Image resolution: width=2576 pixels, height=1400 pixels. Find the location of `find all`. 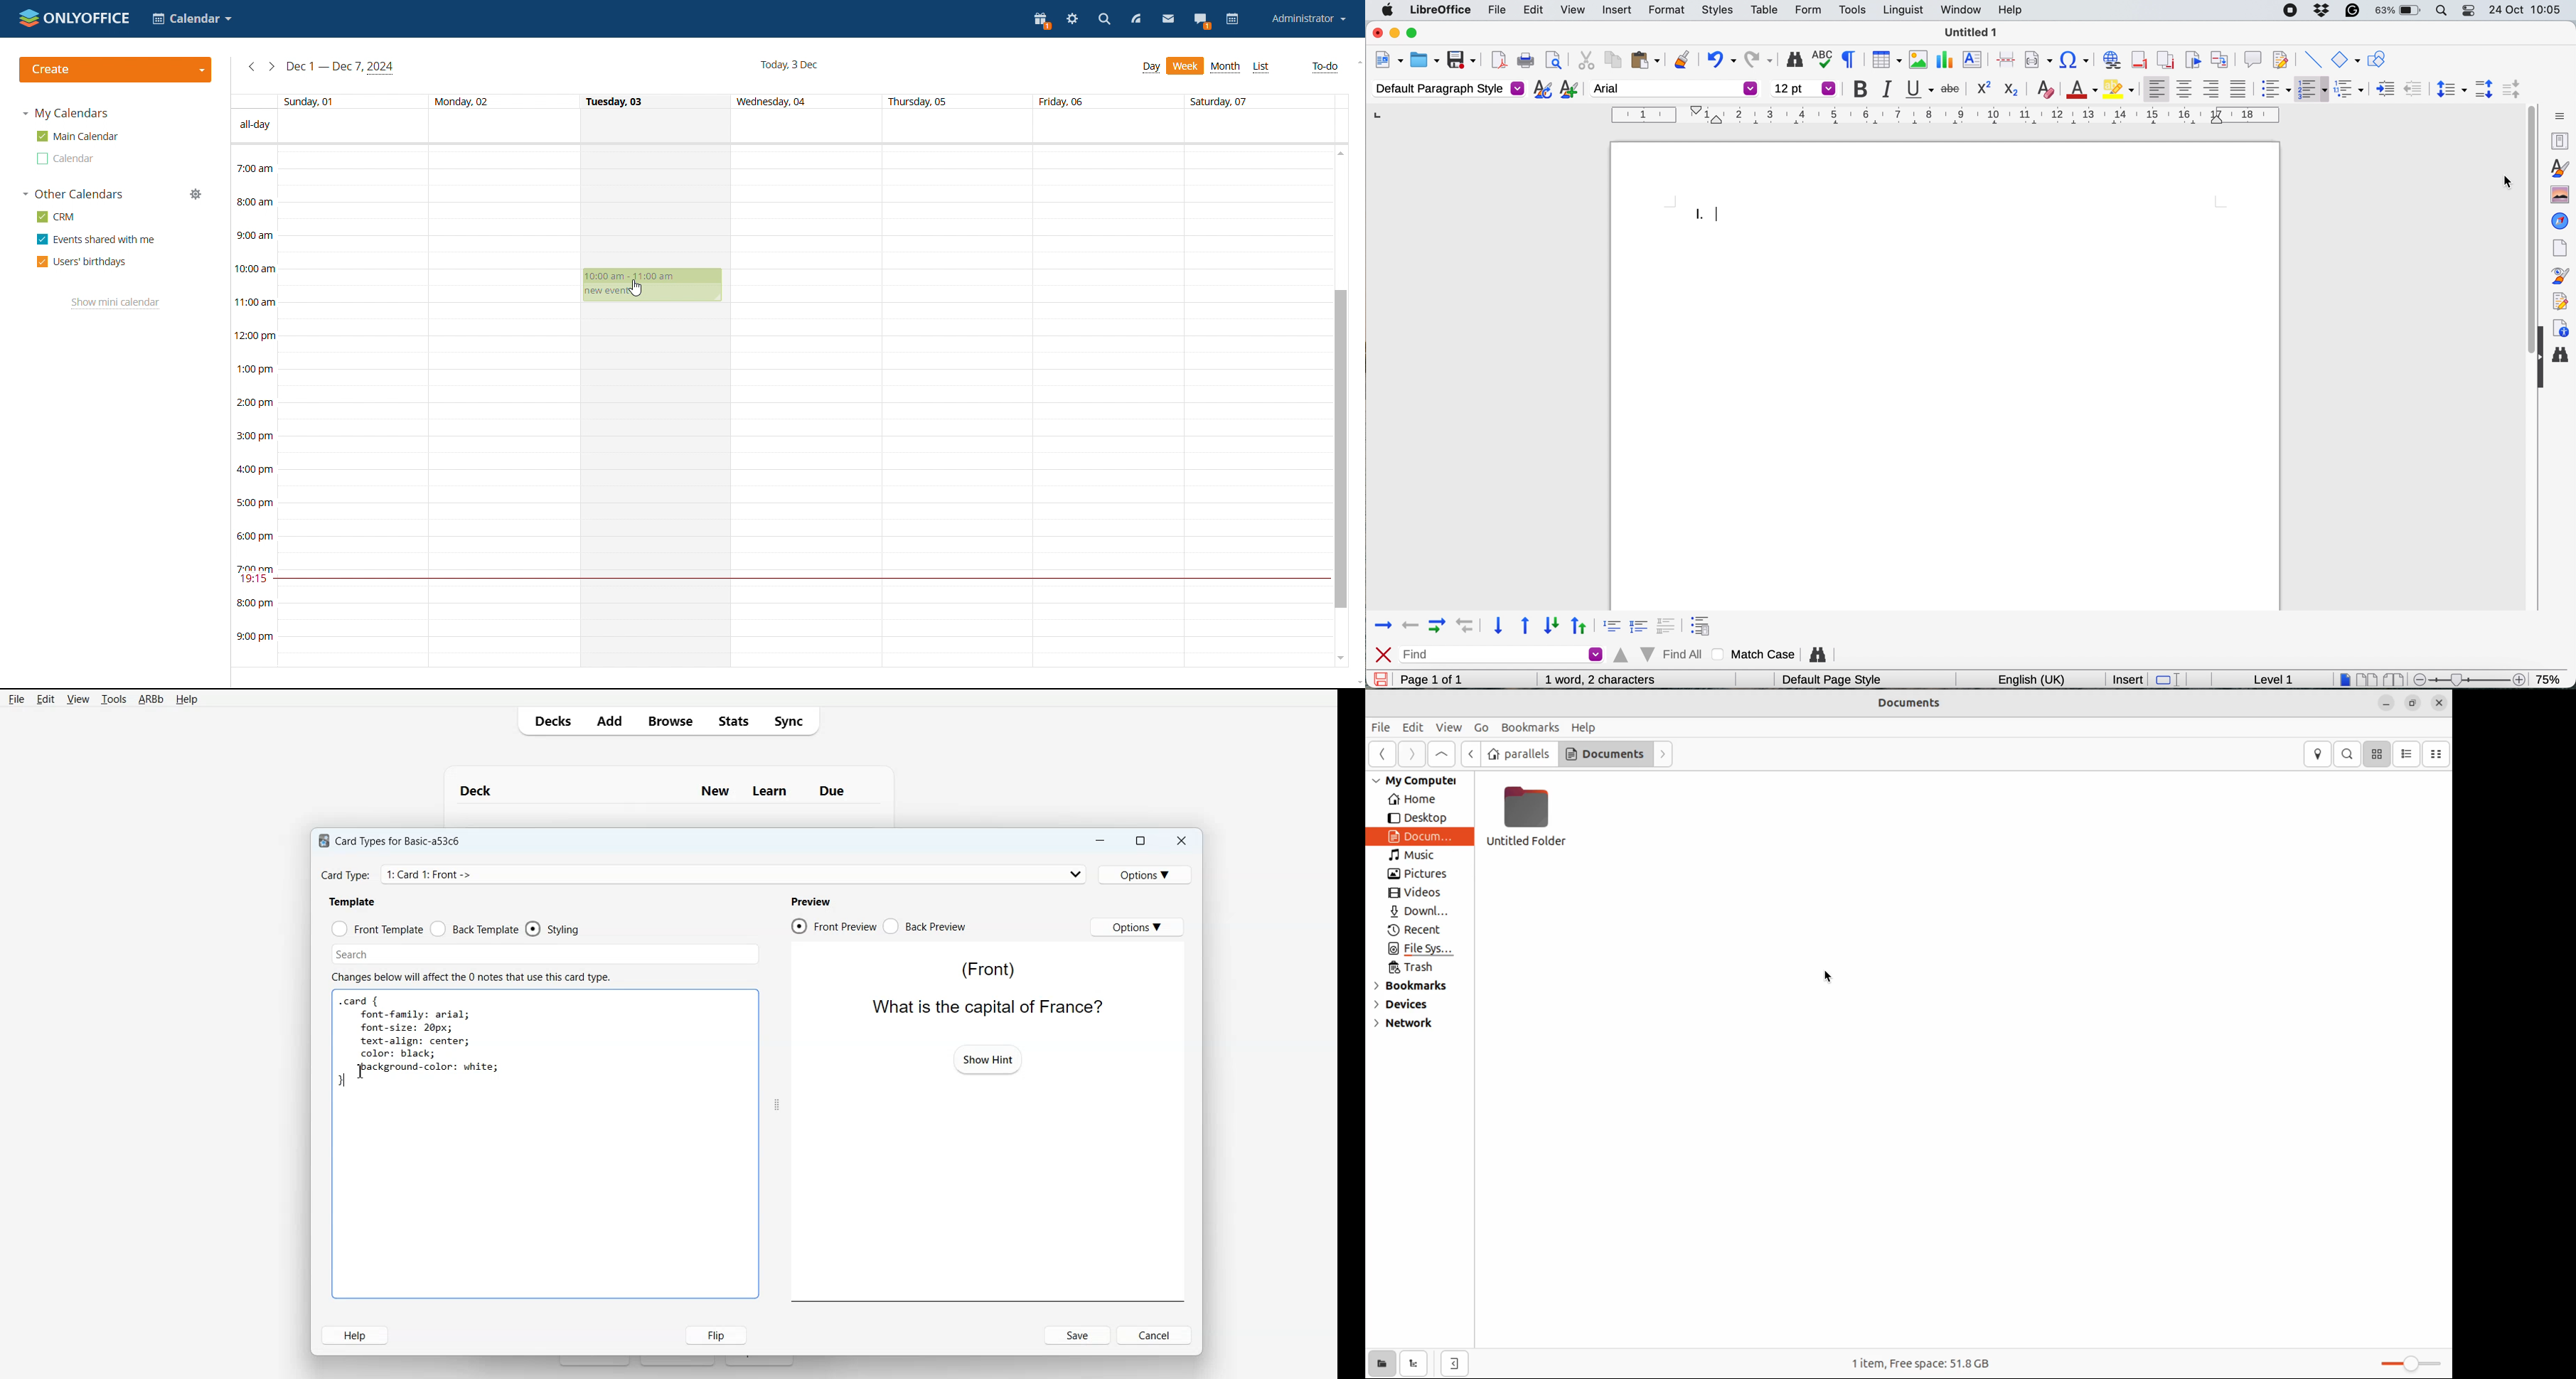

find all is located at coordinates (1660, 655).